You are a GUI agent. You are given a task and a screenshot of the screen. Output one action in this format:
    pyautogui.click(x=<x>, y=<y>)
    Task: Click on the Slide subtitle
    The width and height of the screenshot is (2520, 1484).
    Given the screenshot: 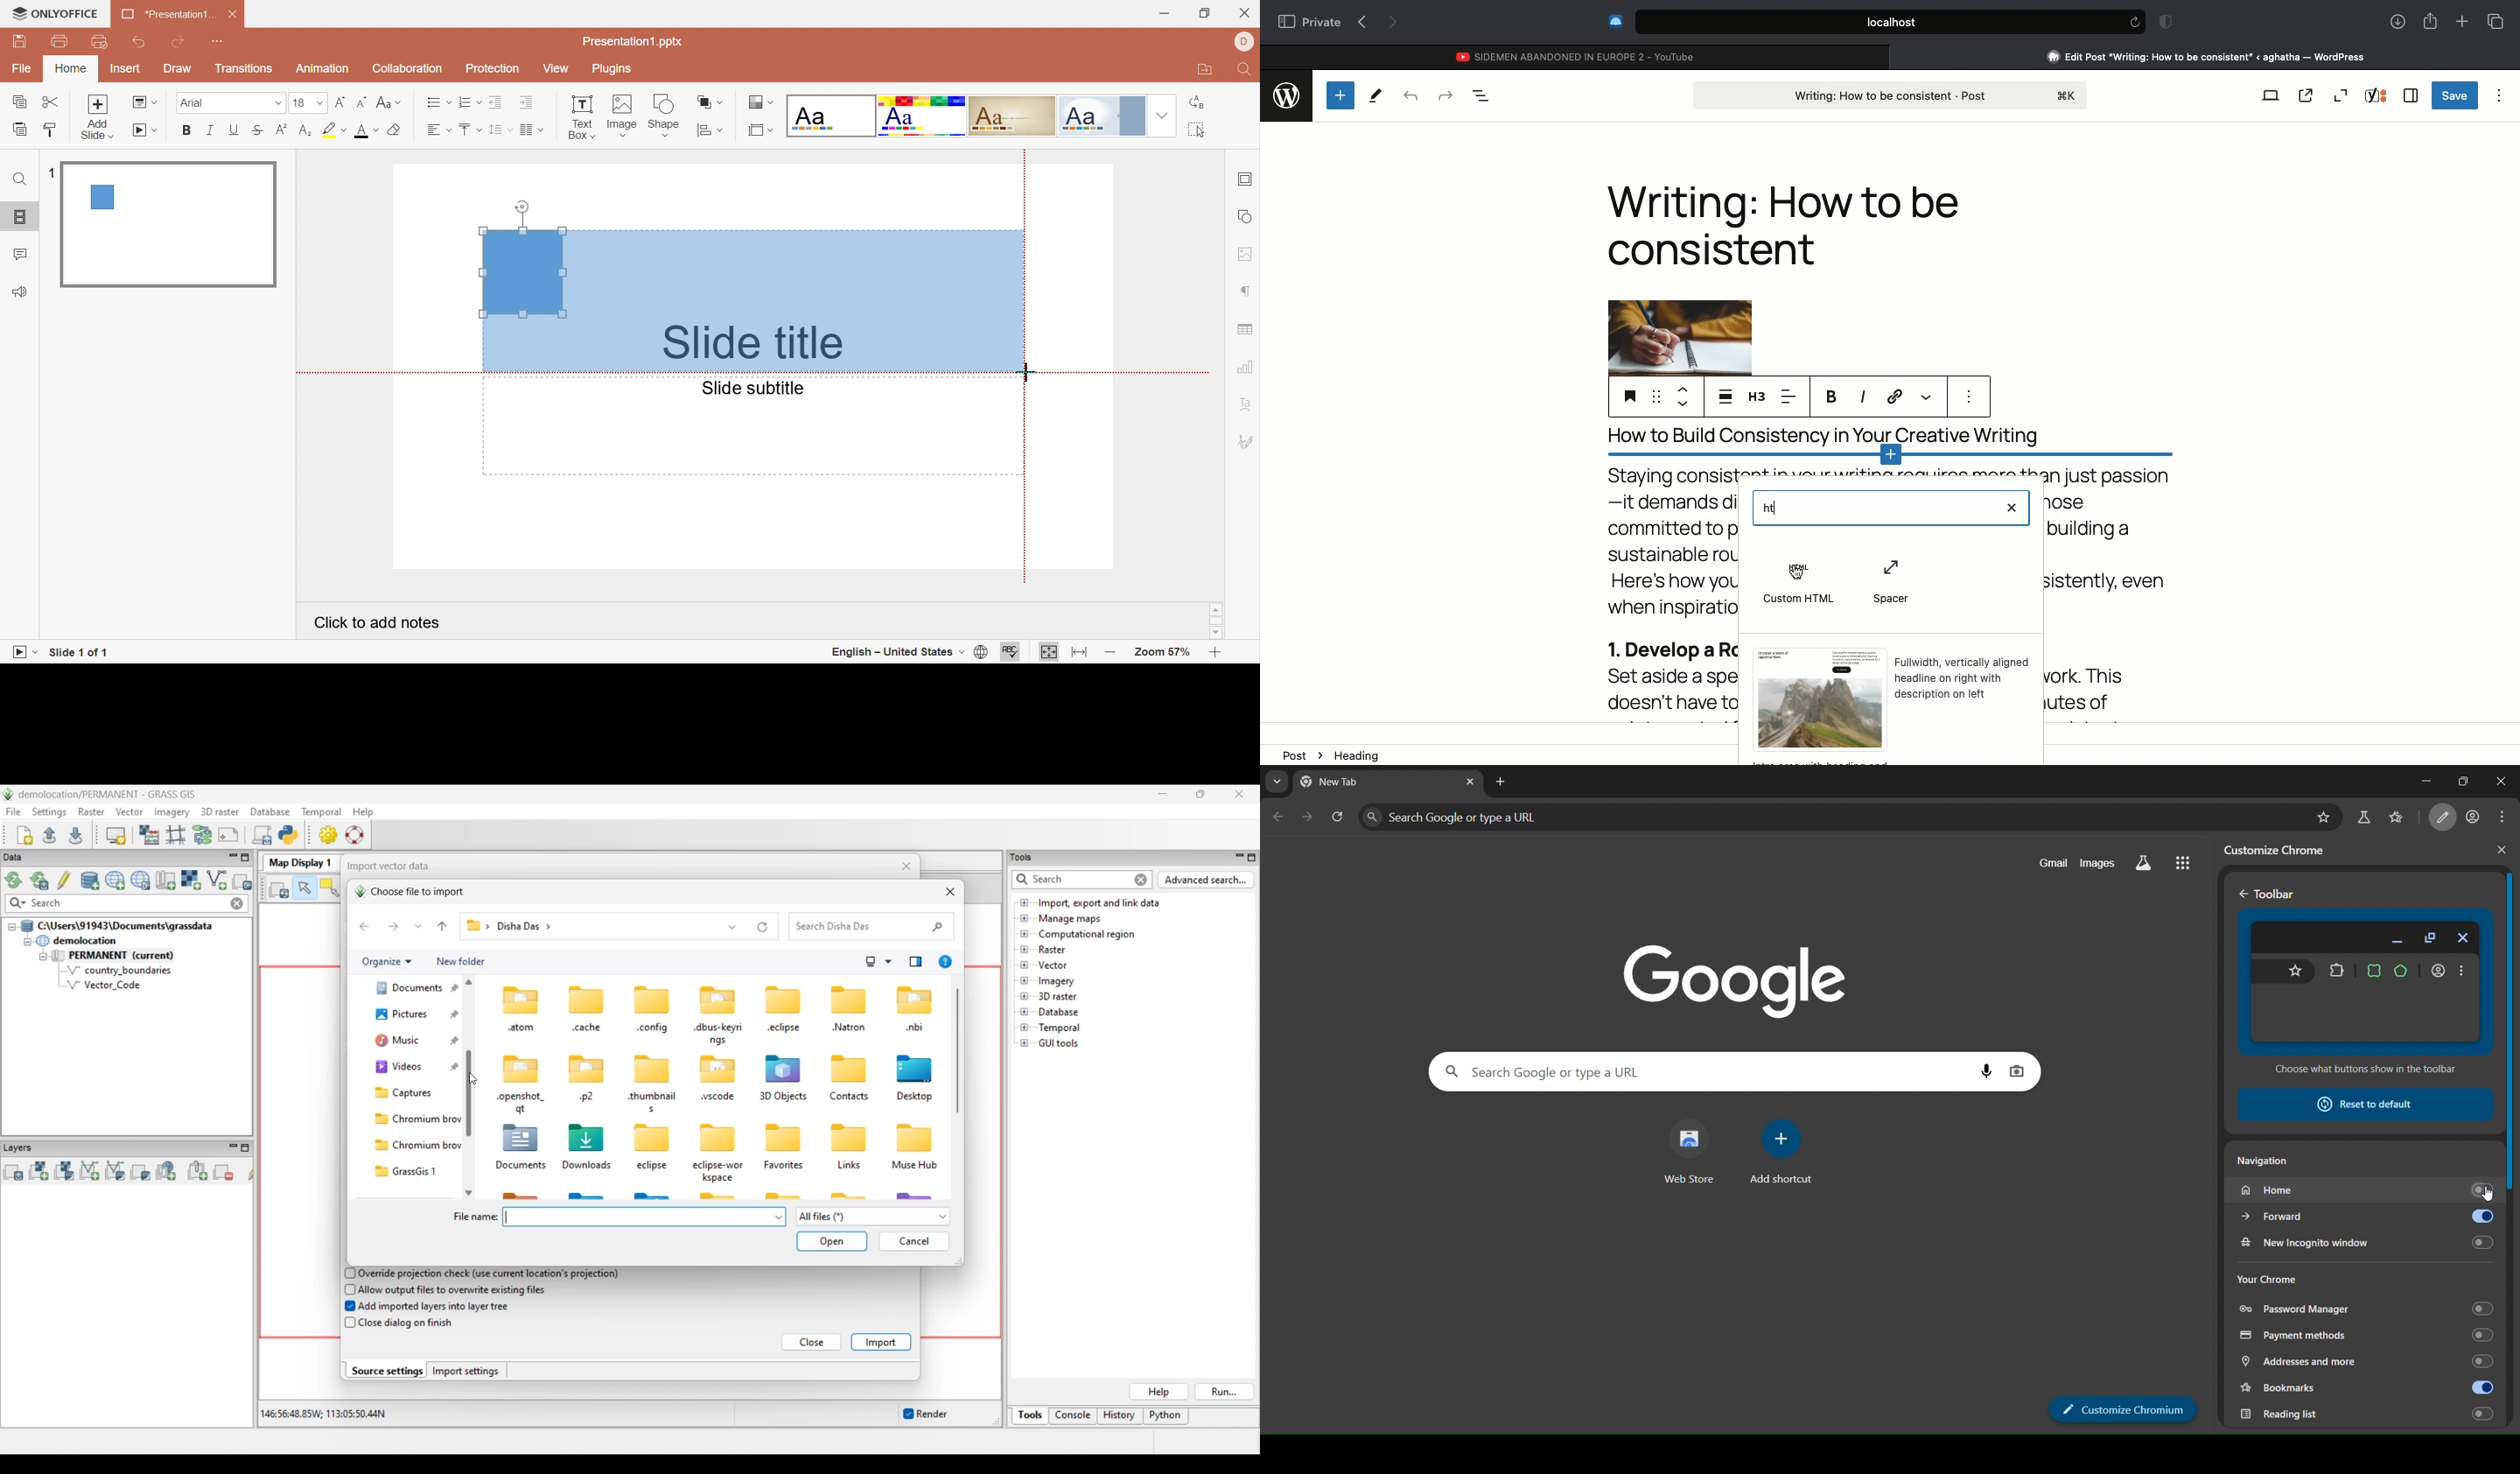 What is the action you would take?
    pyautogui.click(x=751, y=388)
    